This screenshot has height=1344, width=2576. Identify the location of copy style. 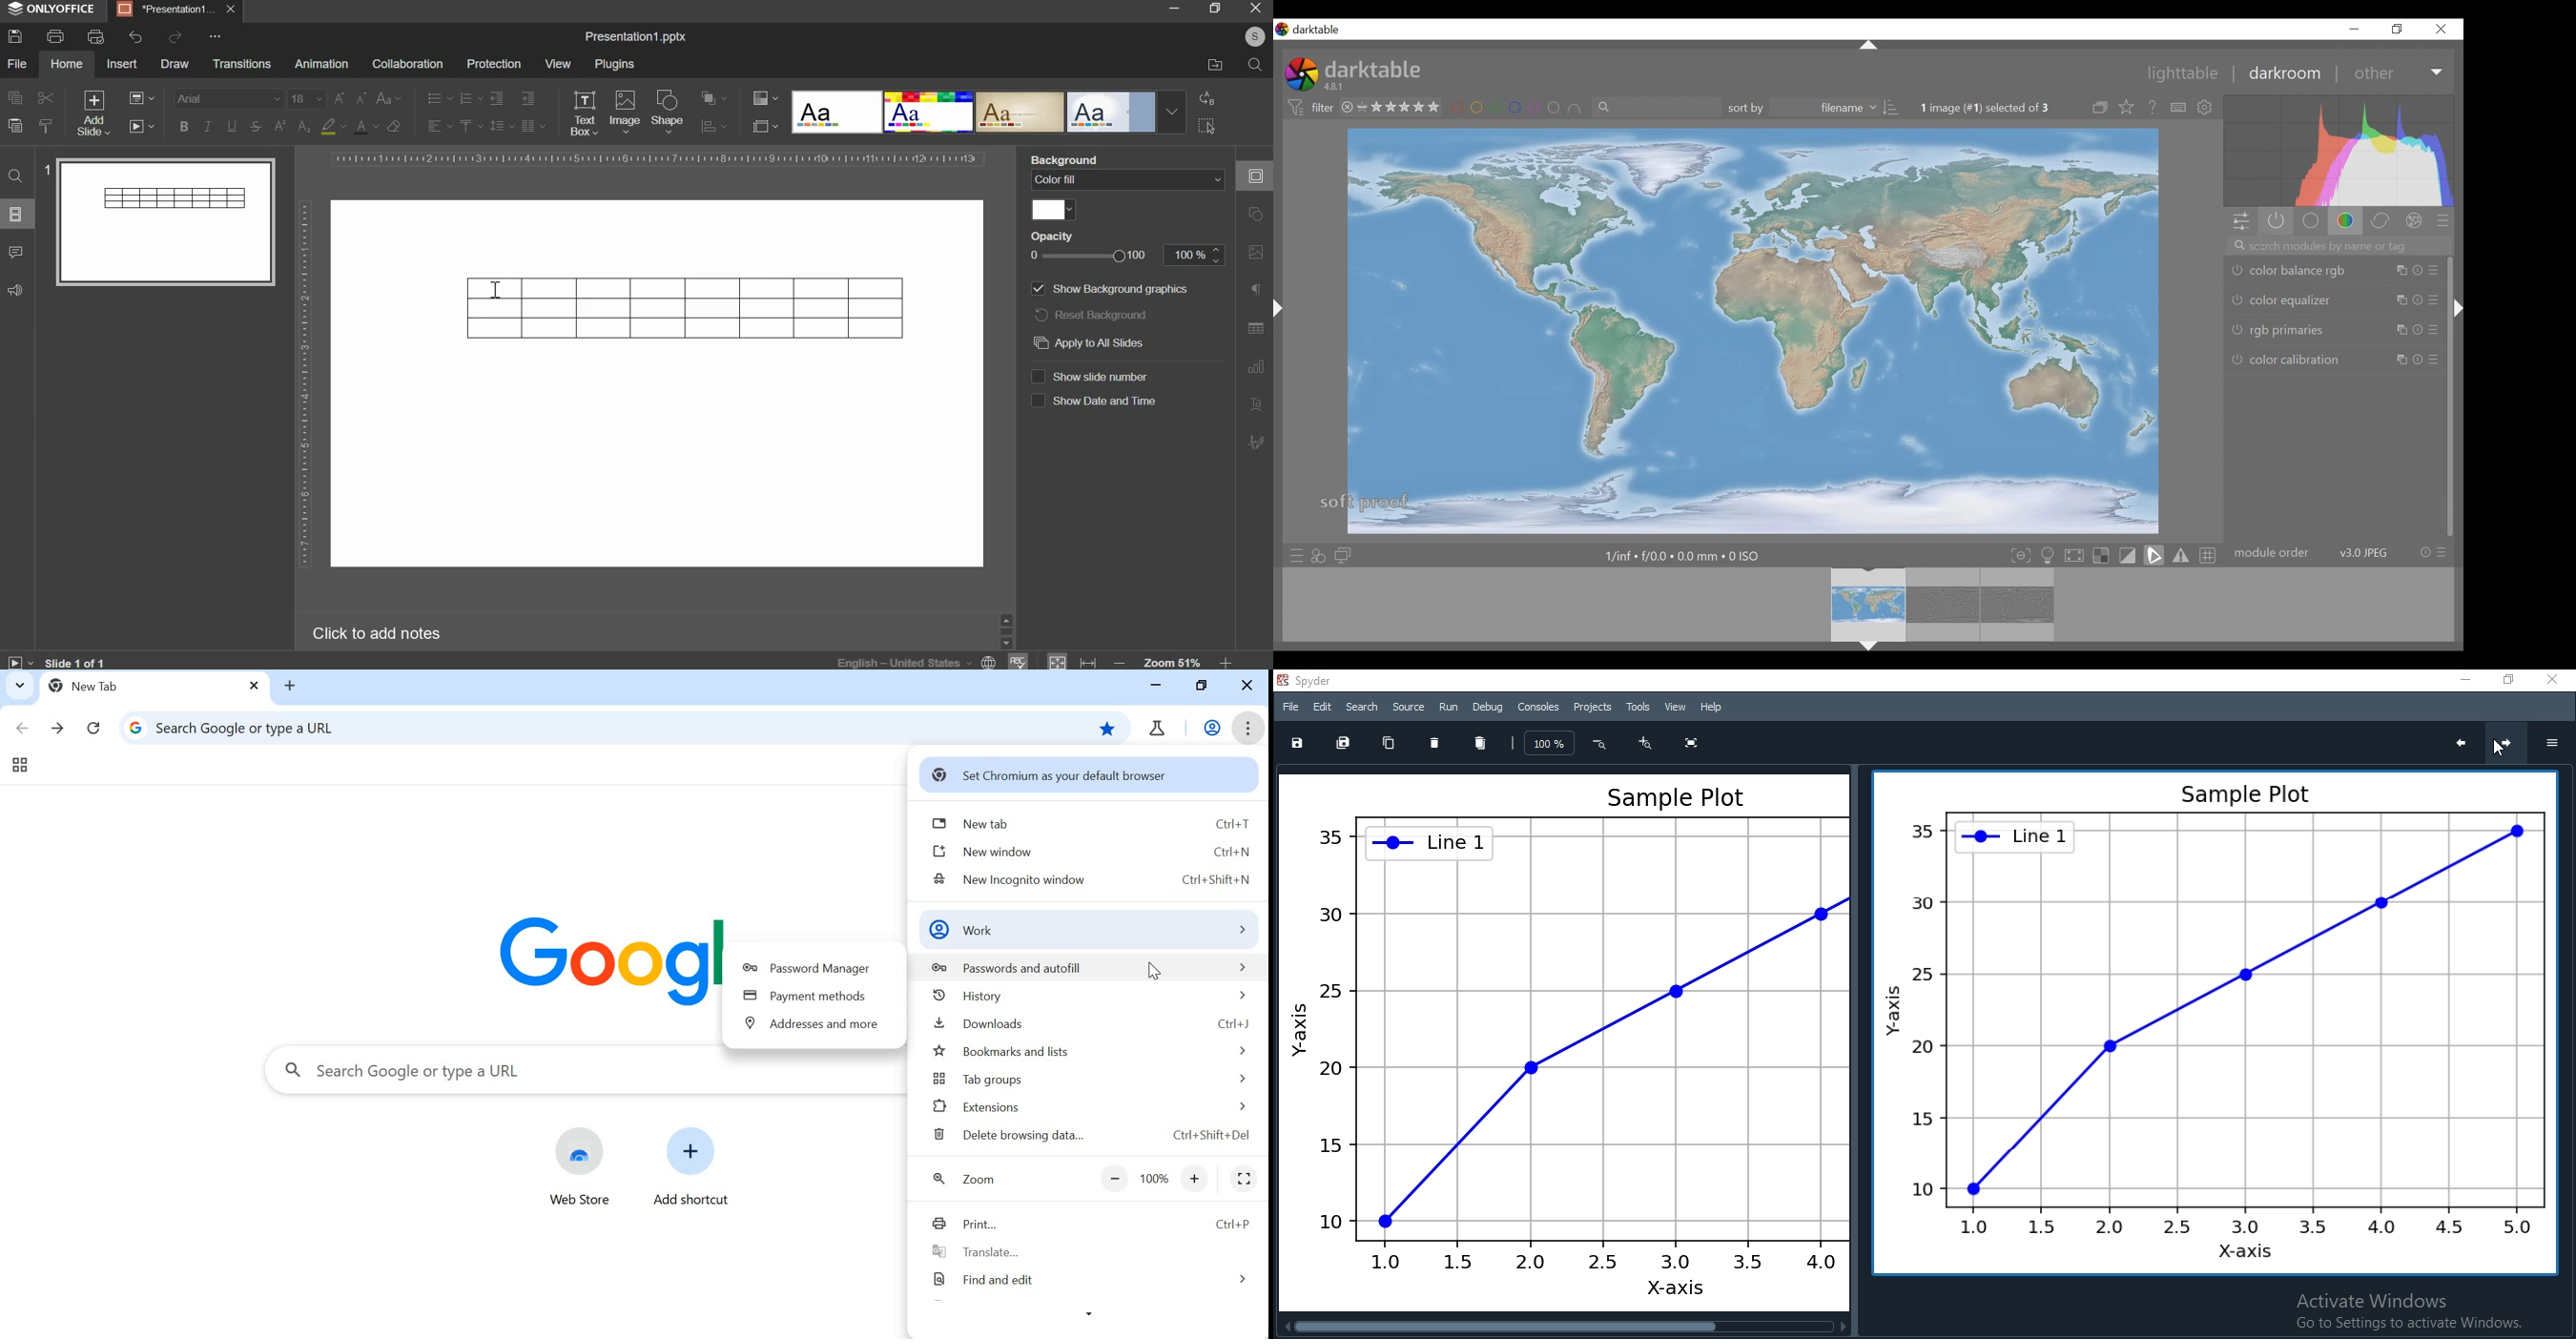
(47, 126).